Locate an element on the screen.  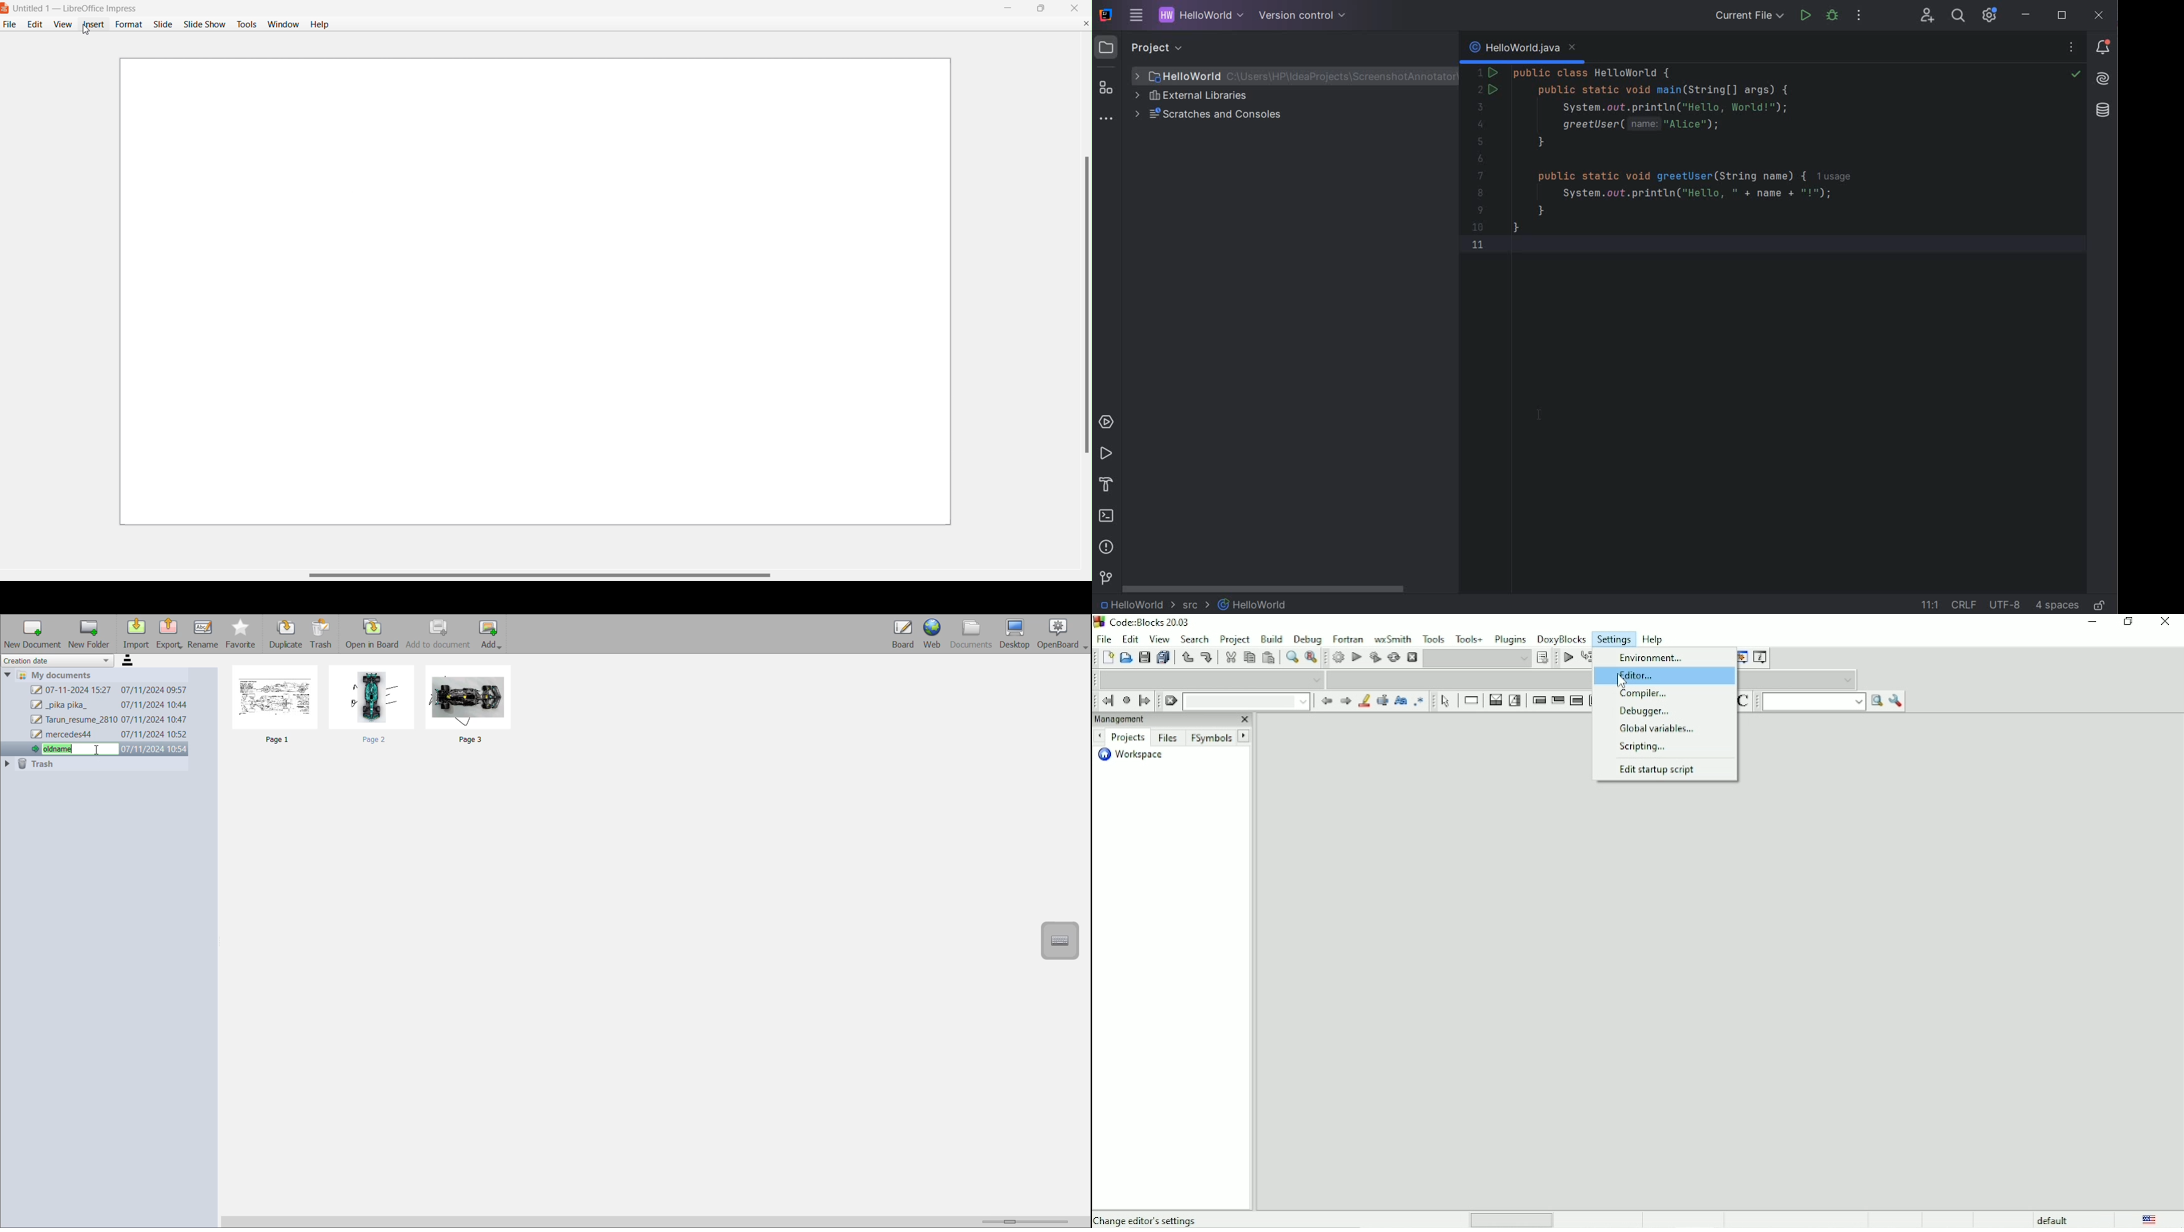
display virtual keyboard is located at coordinates (1063, 939).